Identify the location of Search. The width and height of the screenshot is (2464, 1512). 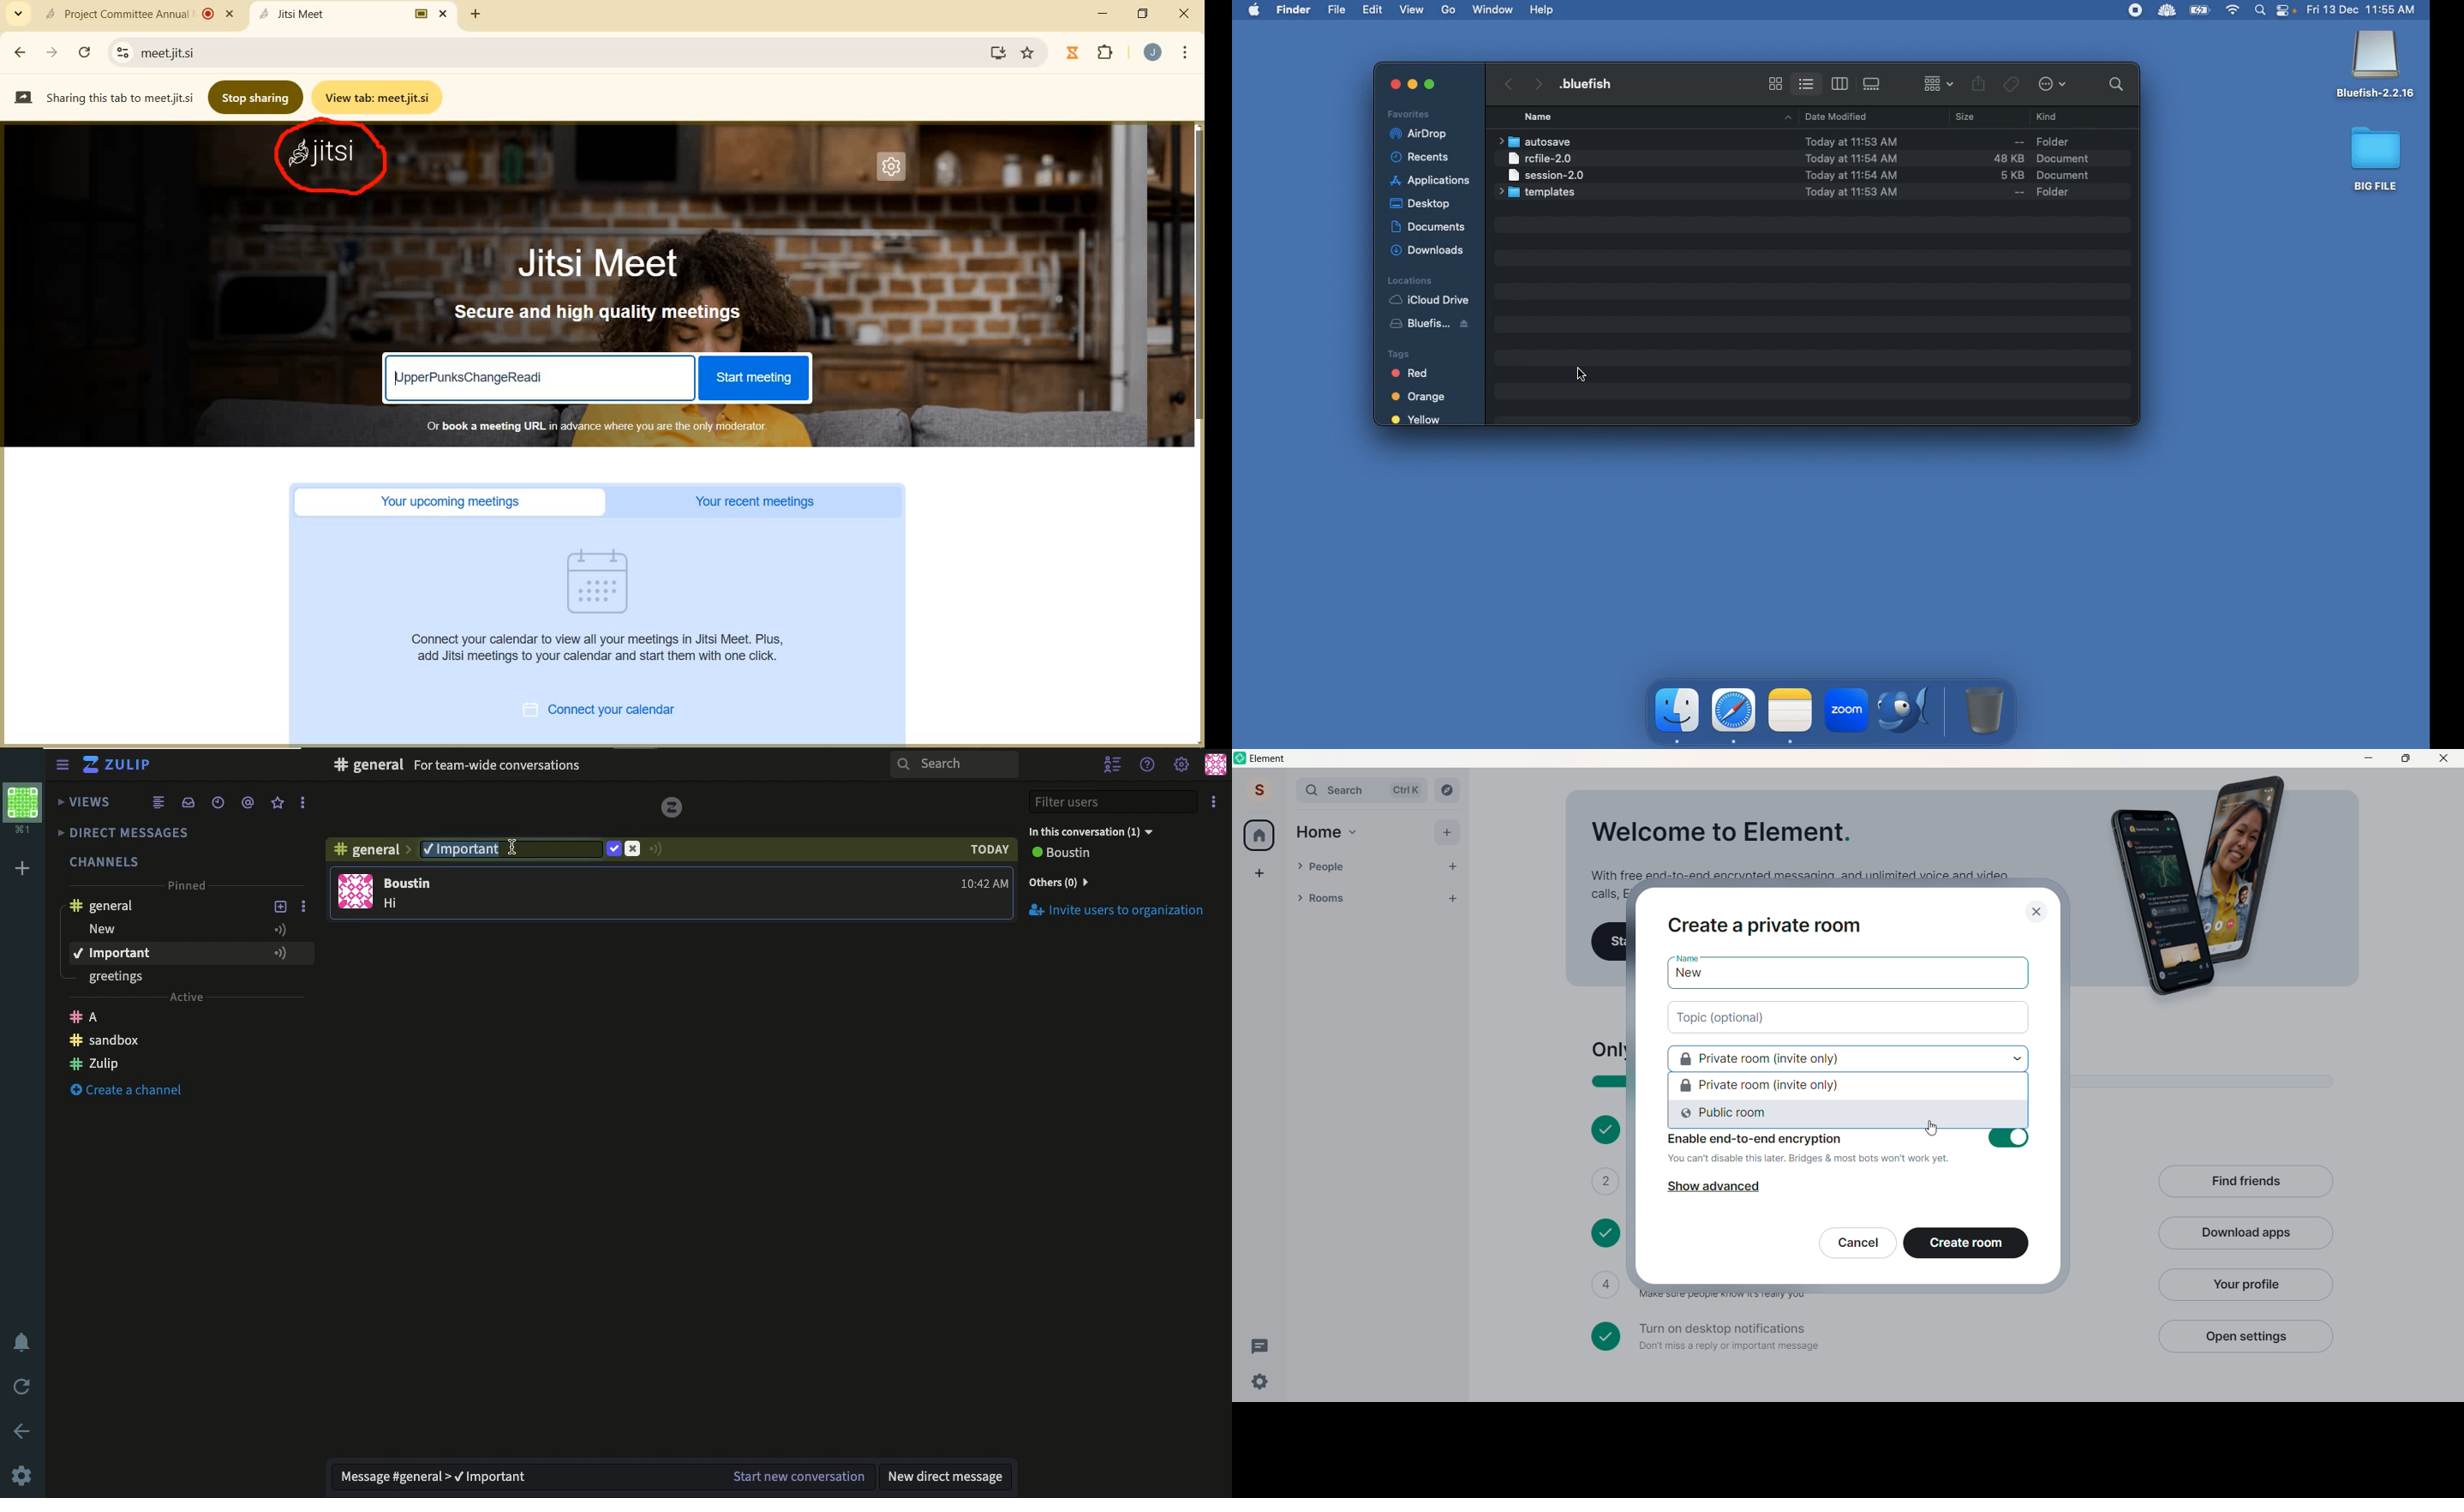
(2261, 12).